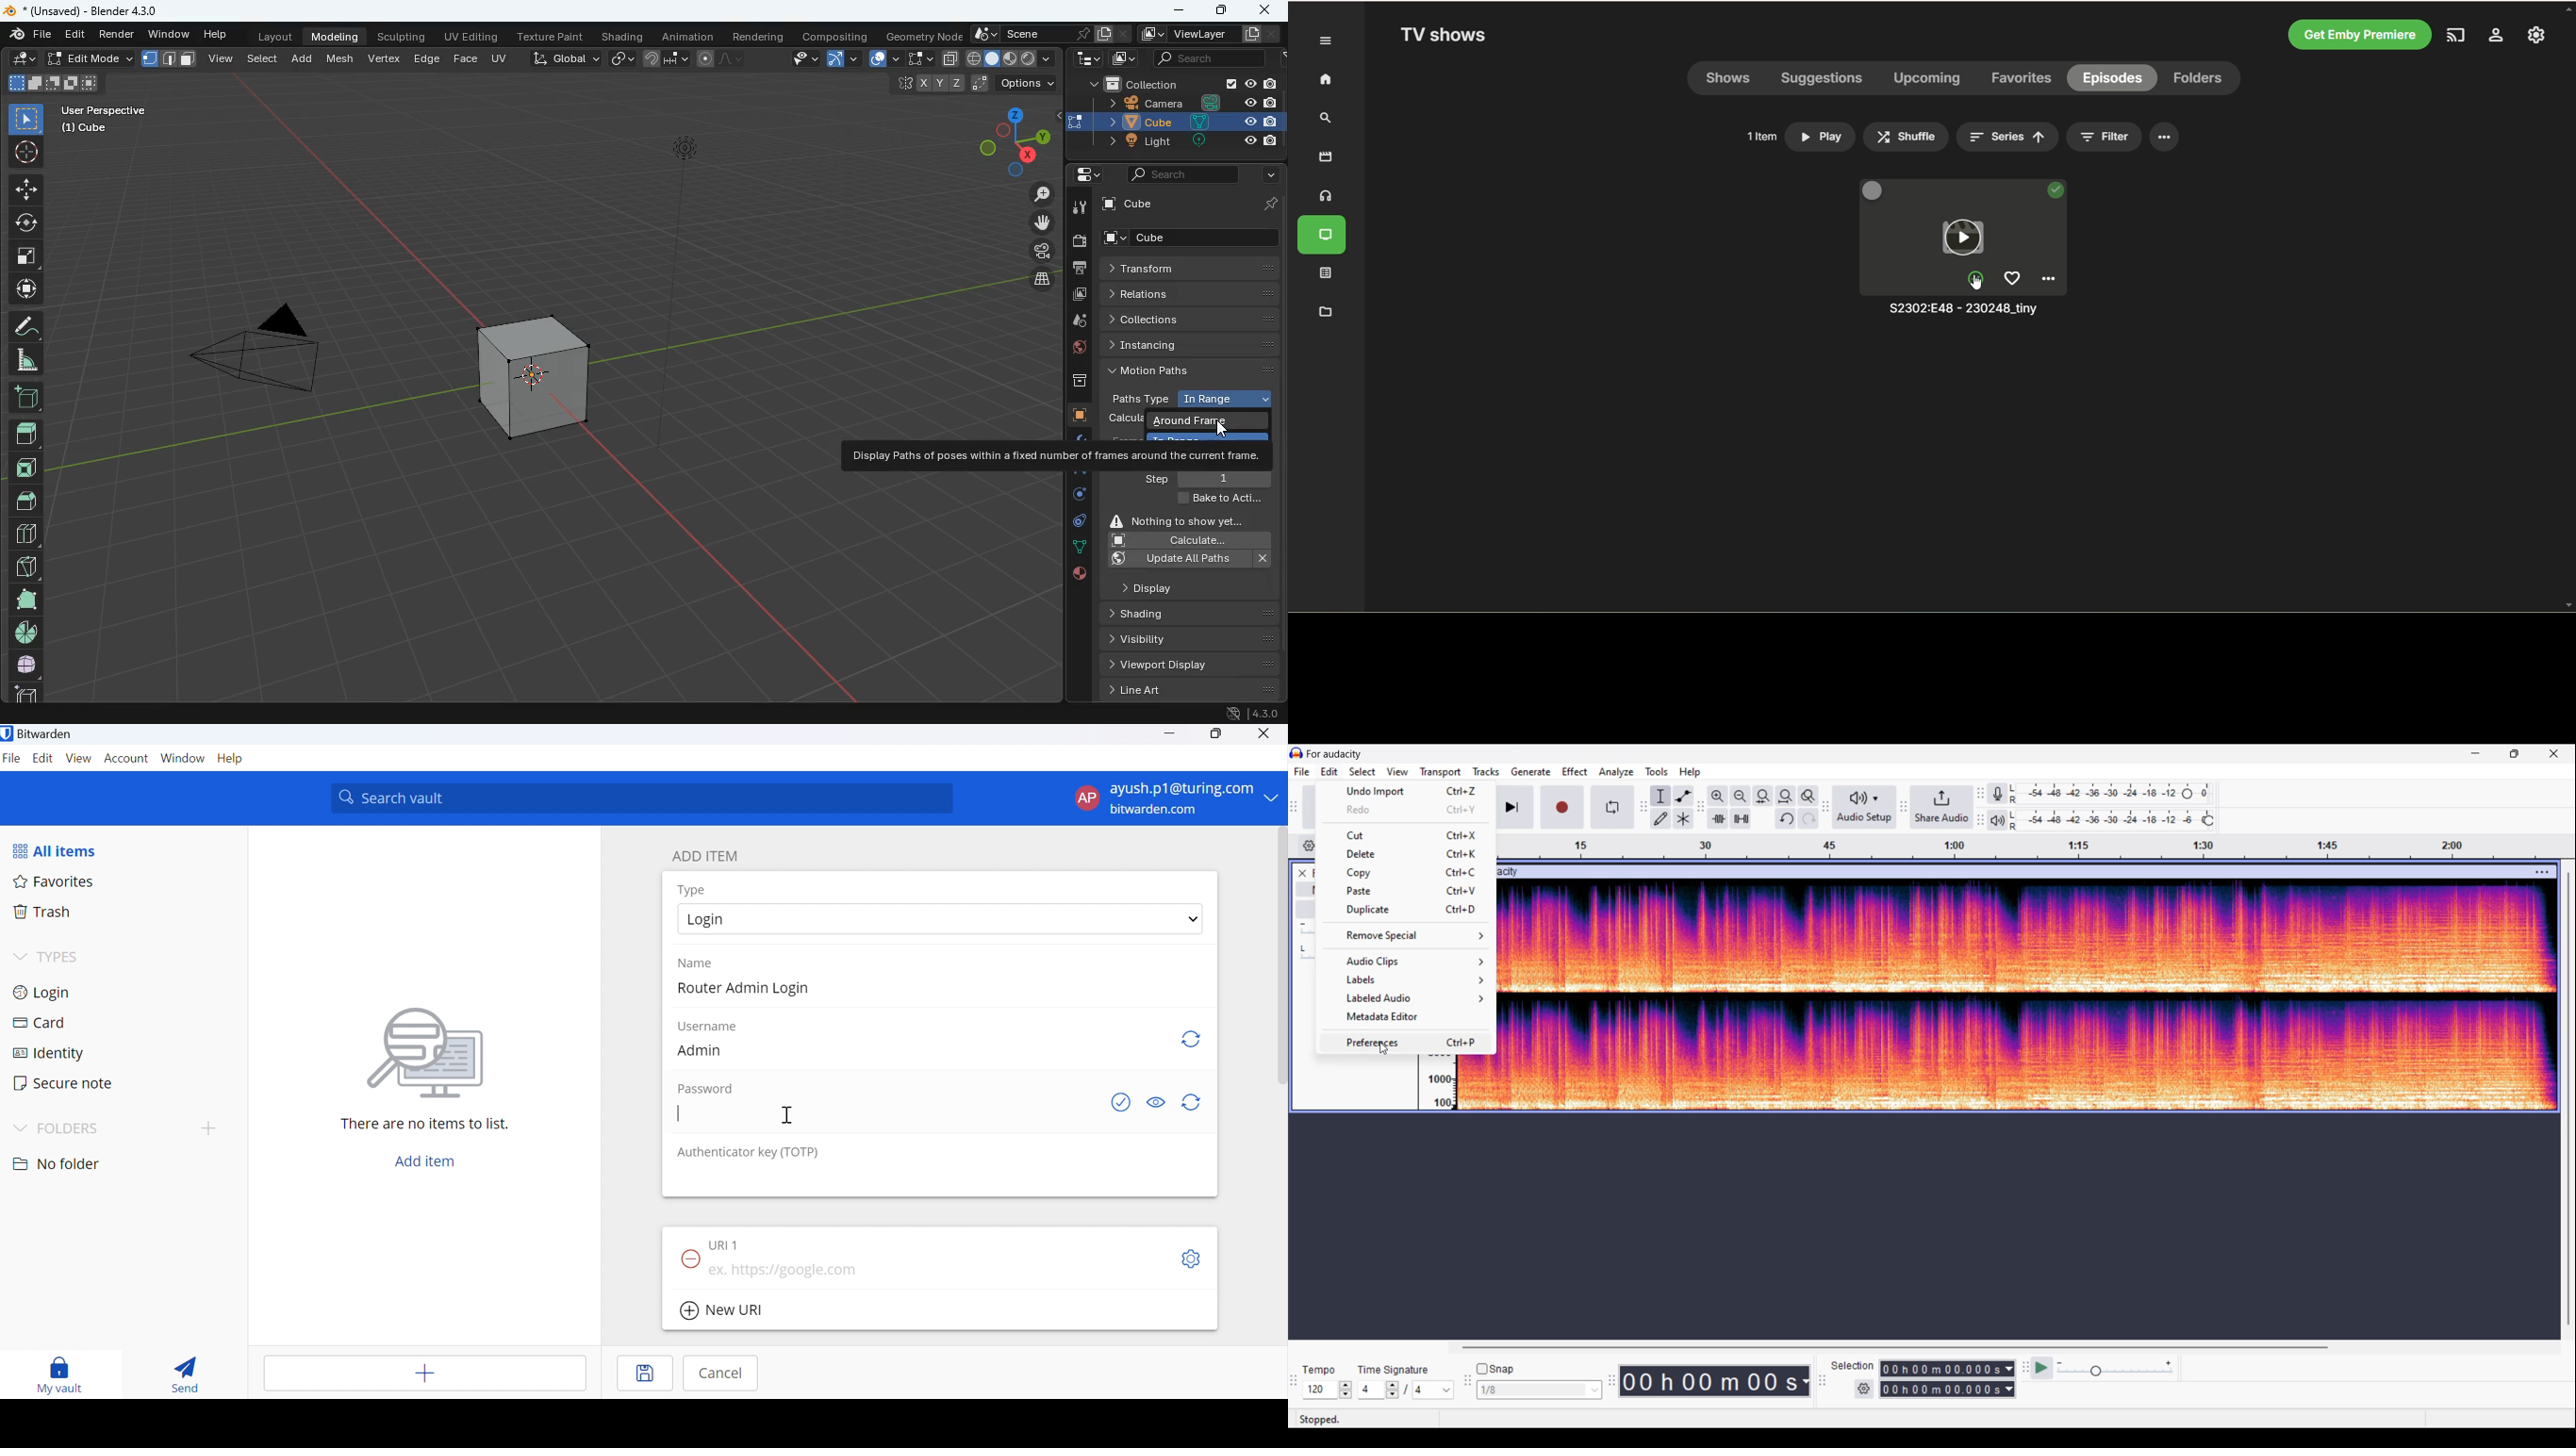 Image resolution: width=2576 pixels, height=1456 pixels. I want to click on tools, so click(1077, 208).